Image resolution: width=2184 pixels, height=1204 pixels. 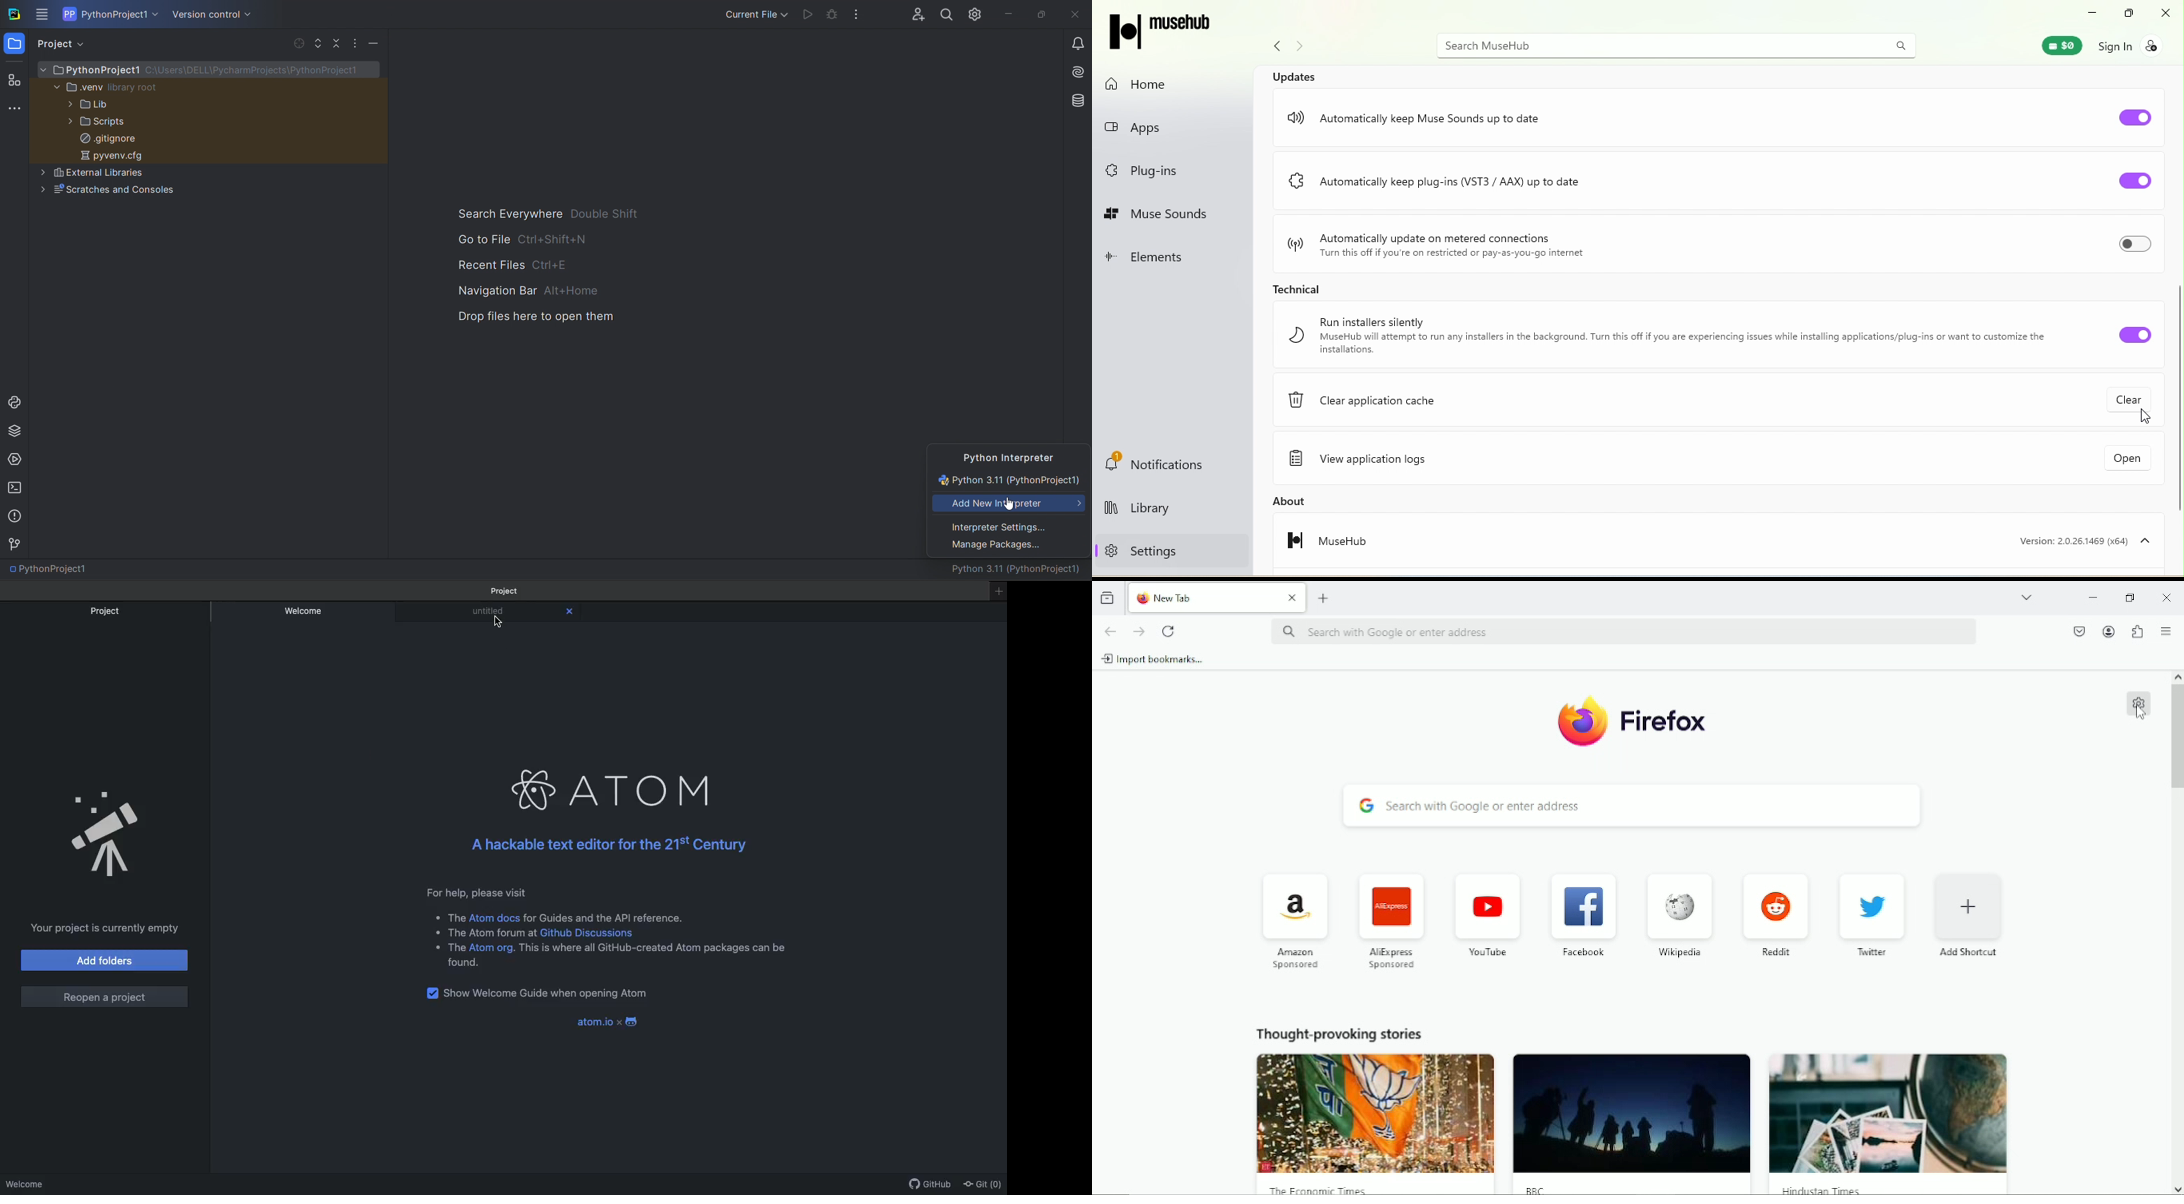 I want to click on About, so click(x=1315, y=501).